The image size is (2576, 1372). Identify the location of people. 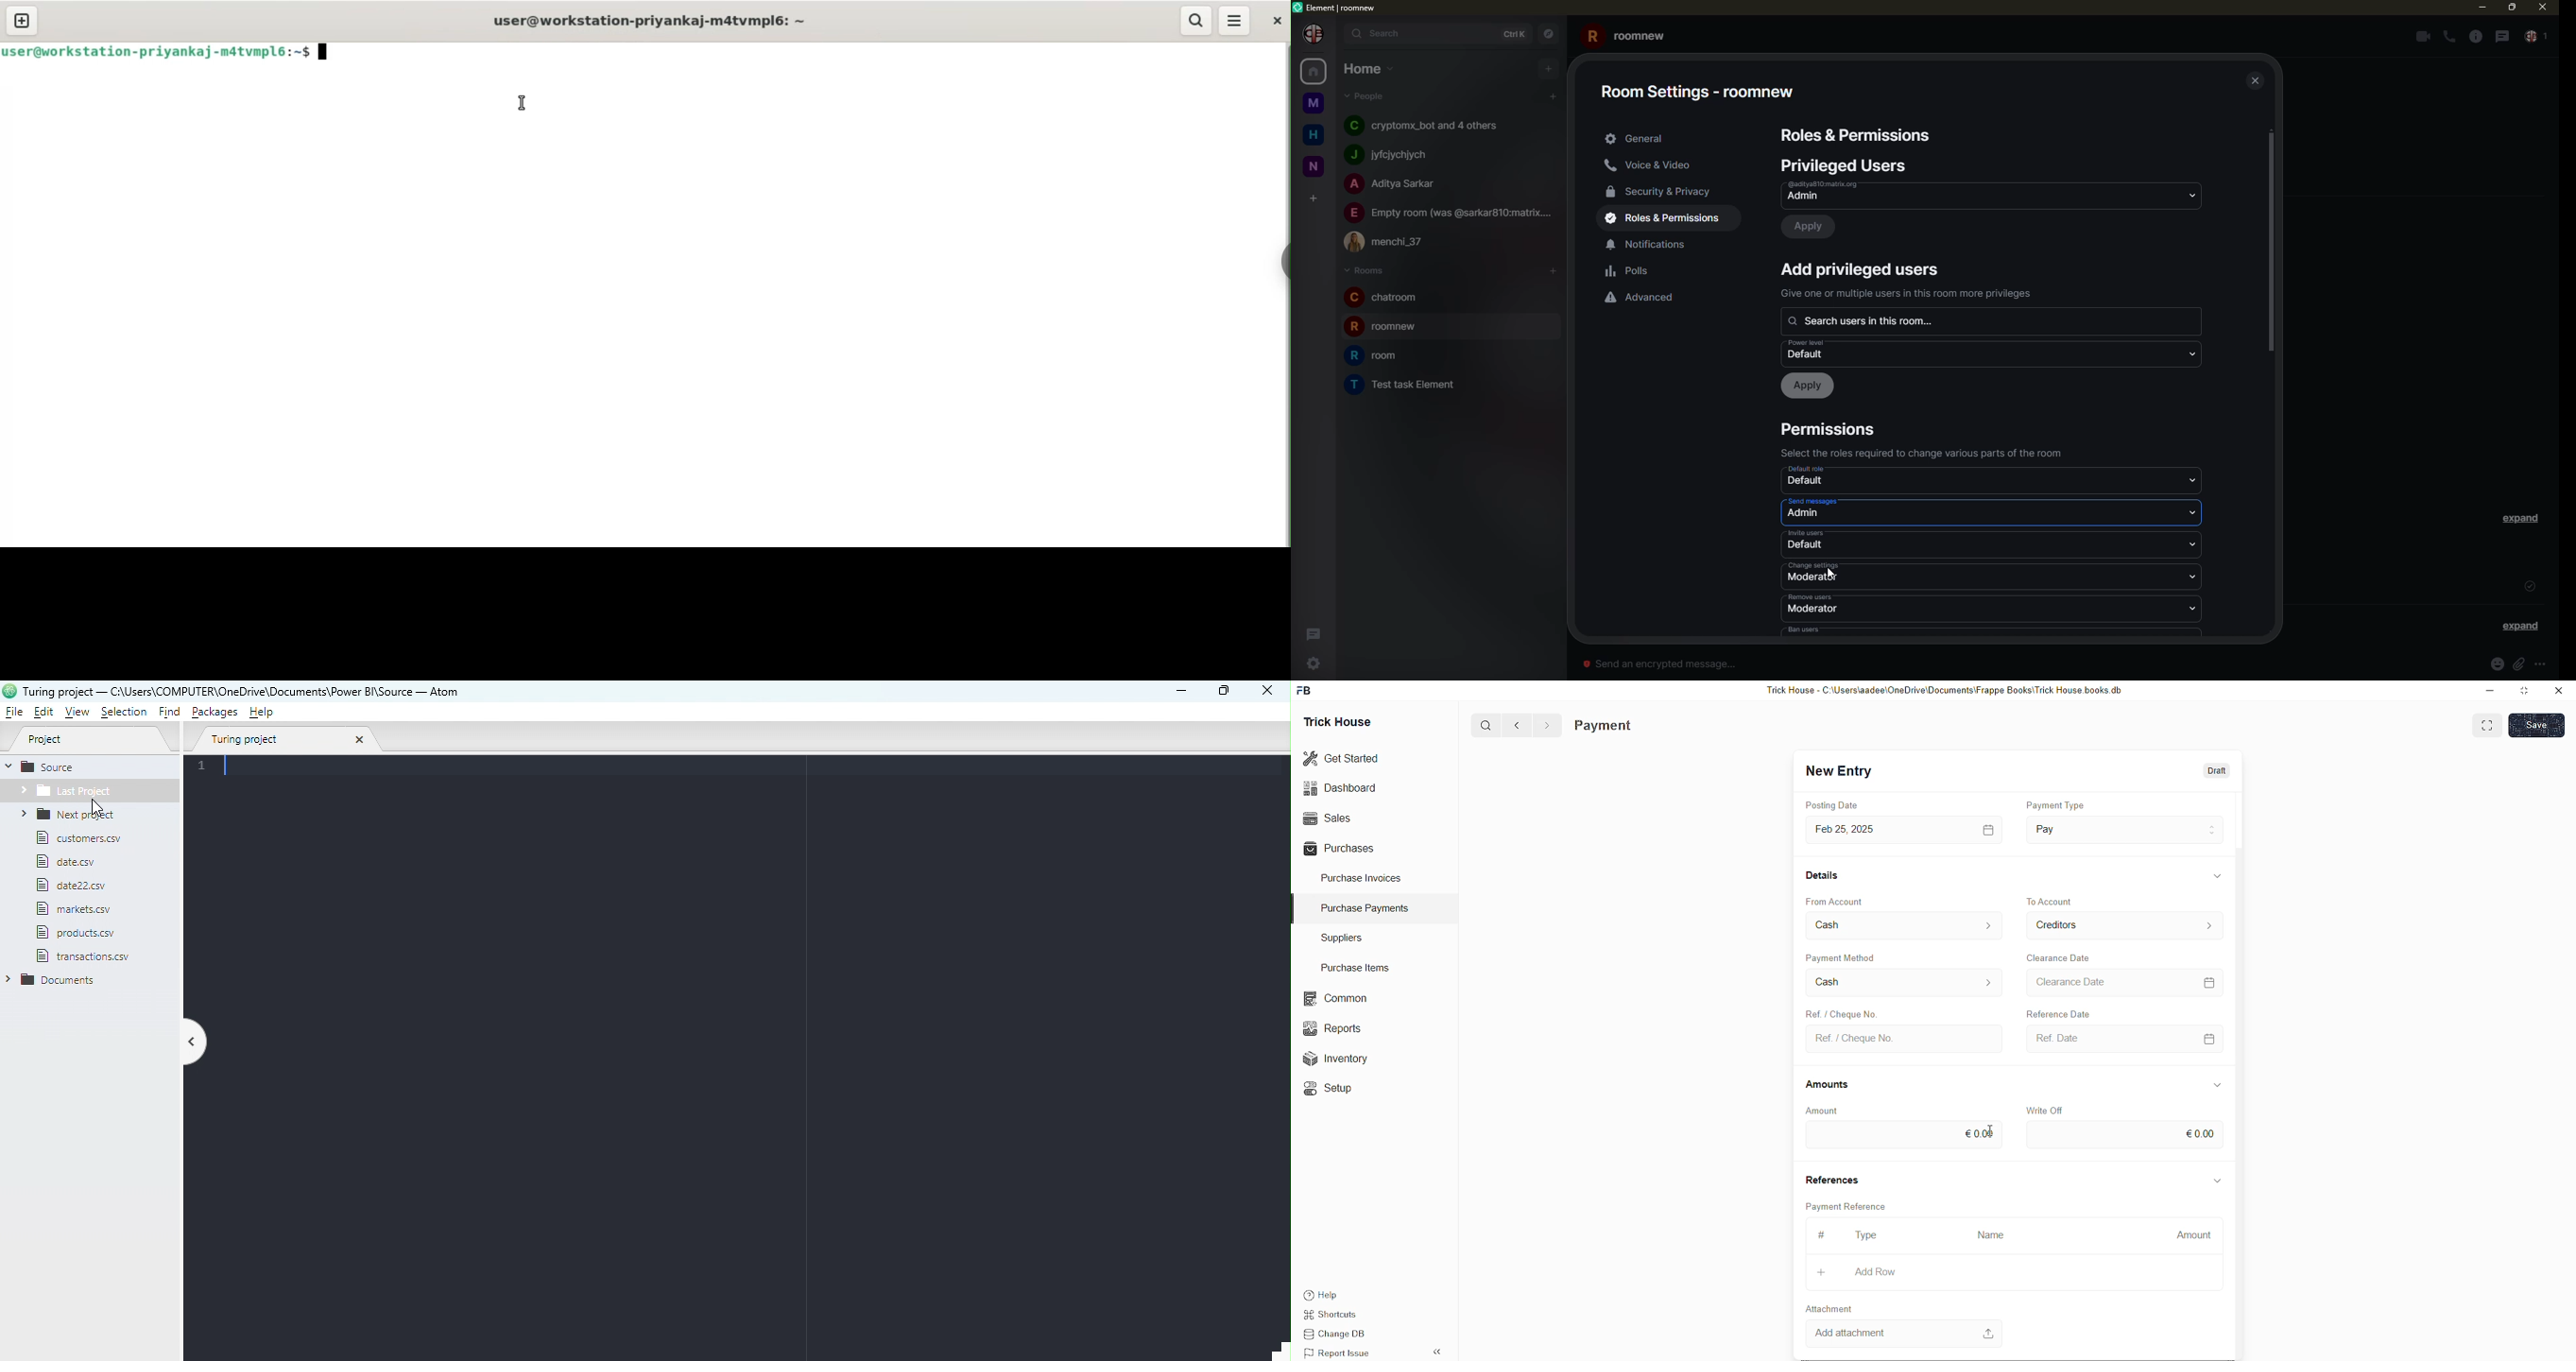
(1450, 211).